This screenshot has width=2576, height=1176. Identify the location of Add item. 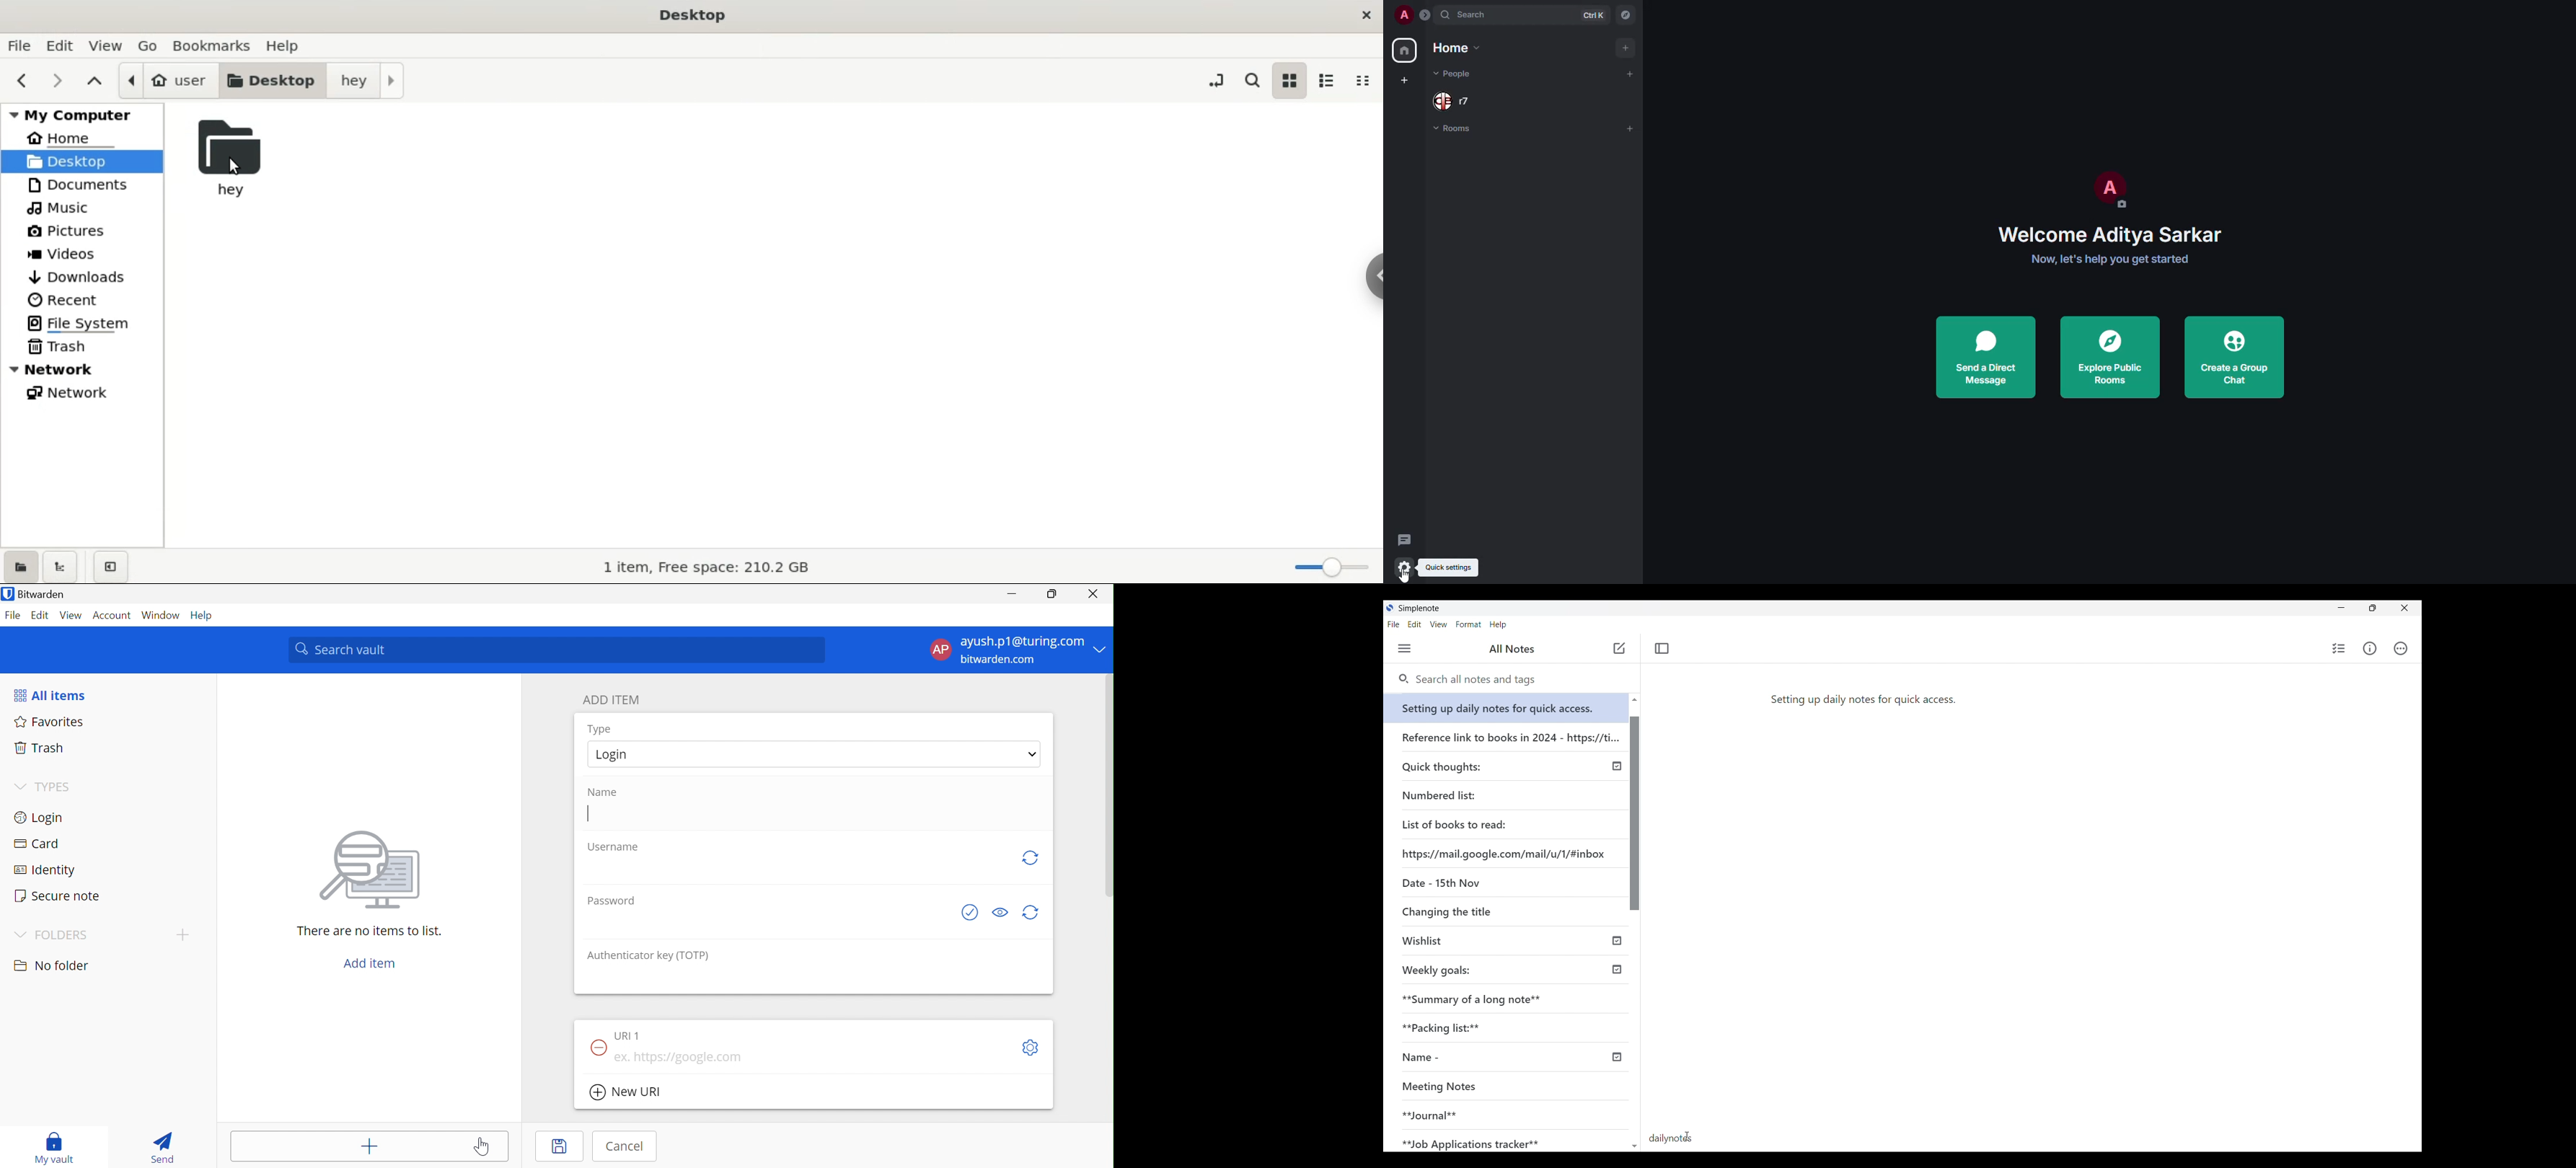
(370, 1148).